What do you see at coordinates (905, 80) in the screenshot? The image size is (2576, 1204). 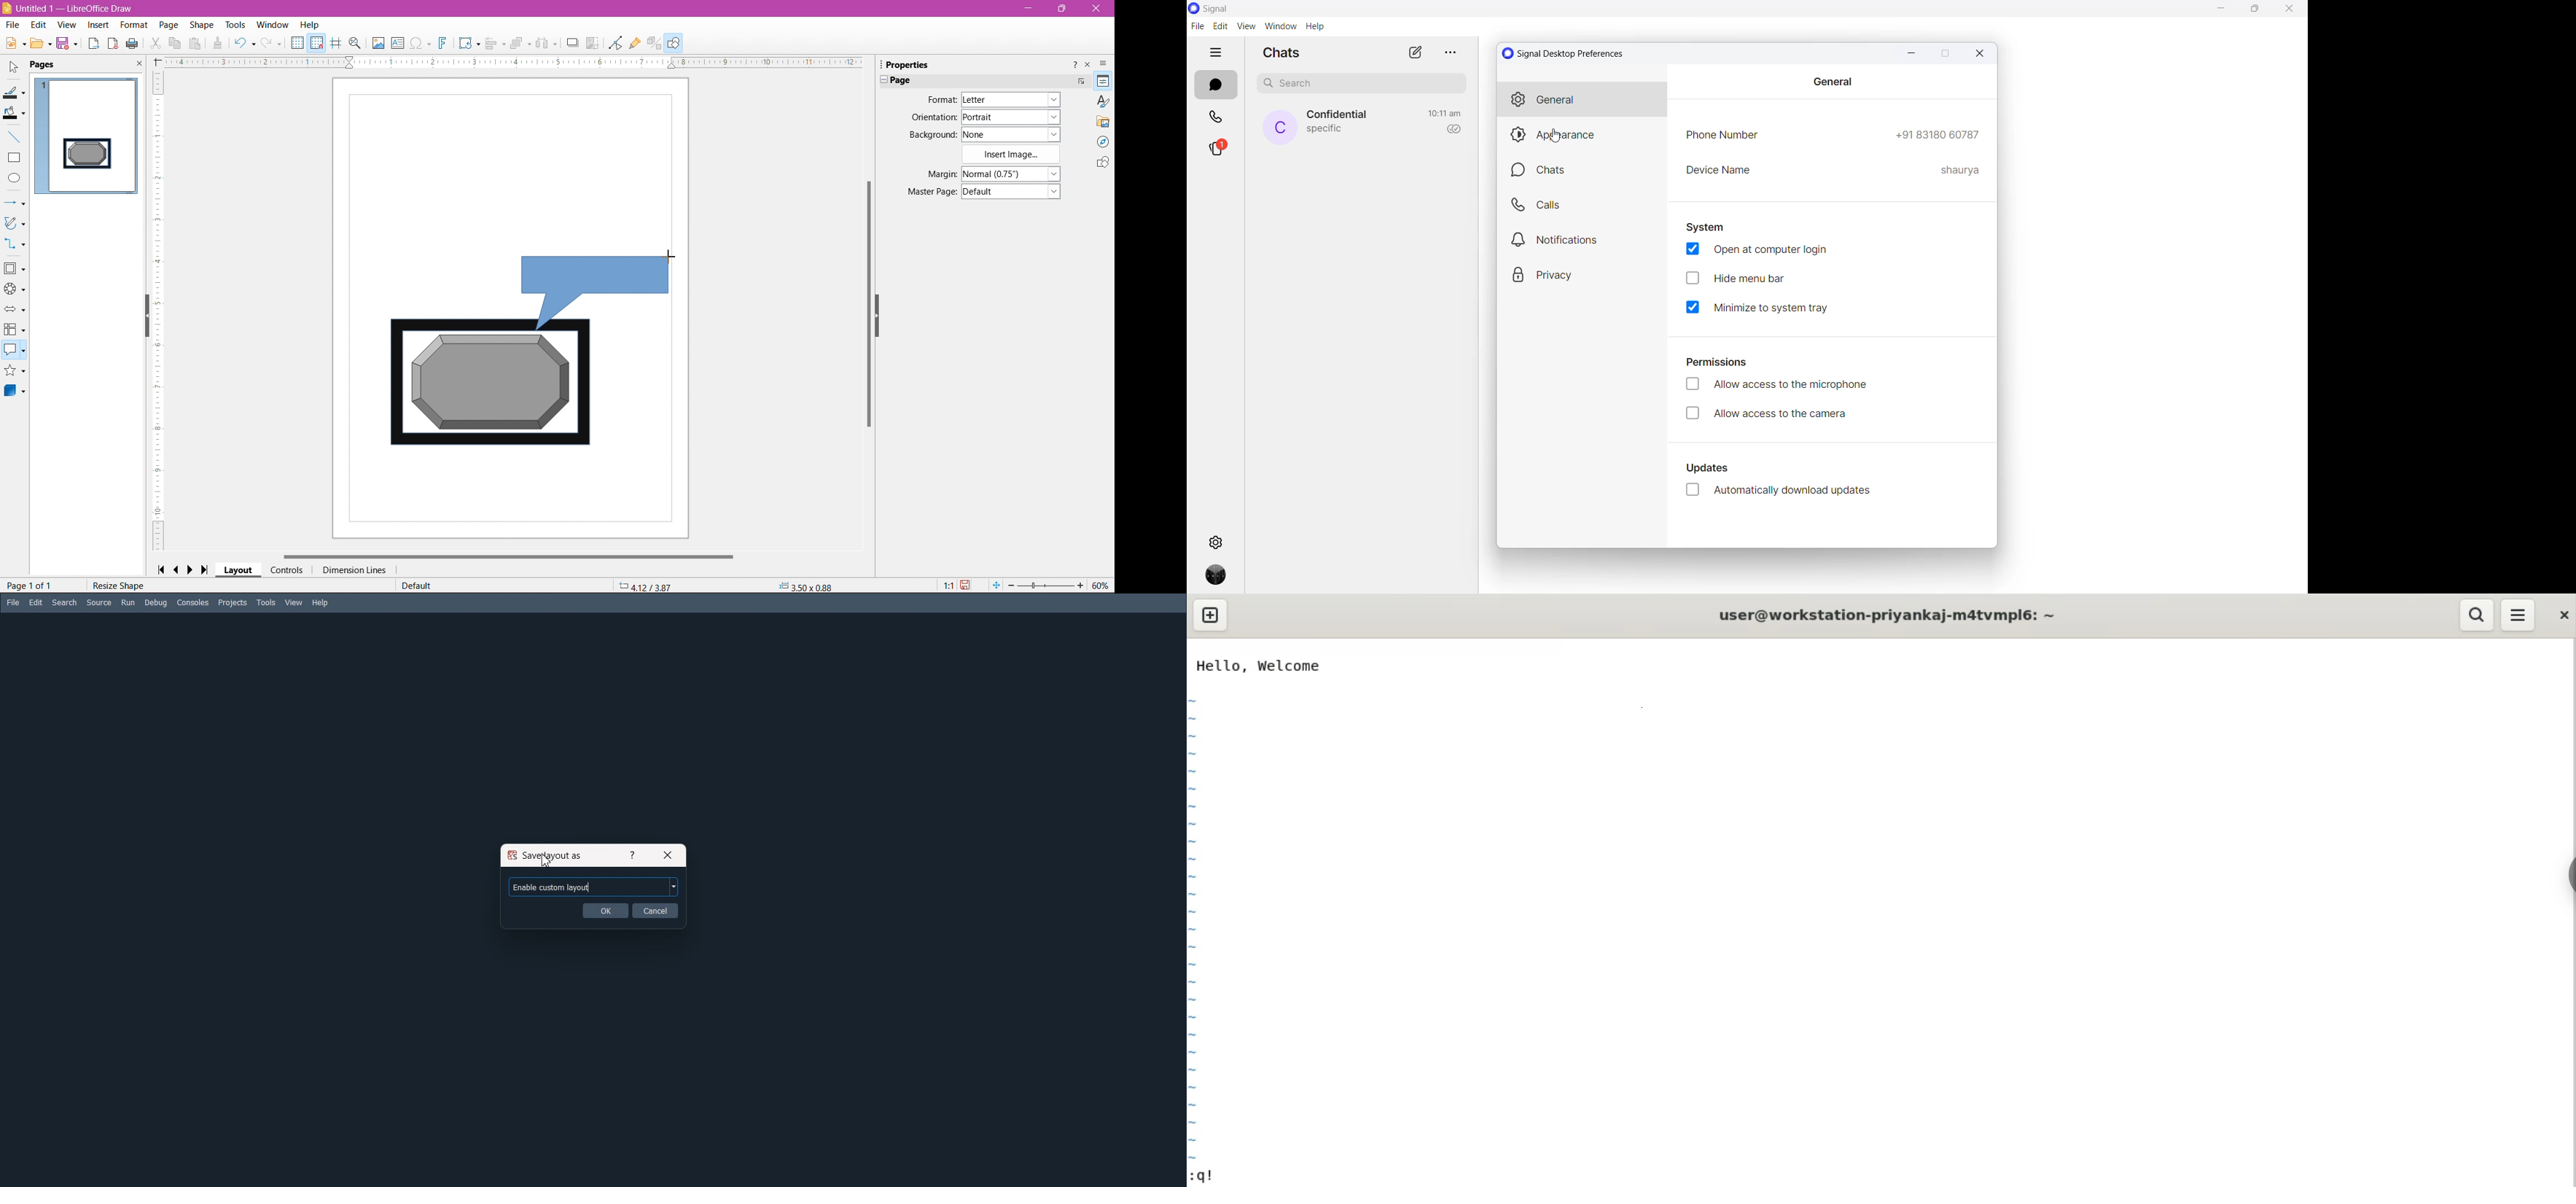 I see `Page` at bounding box center [905, 80].